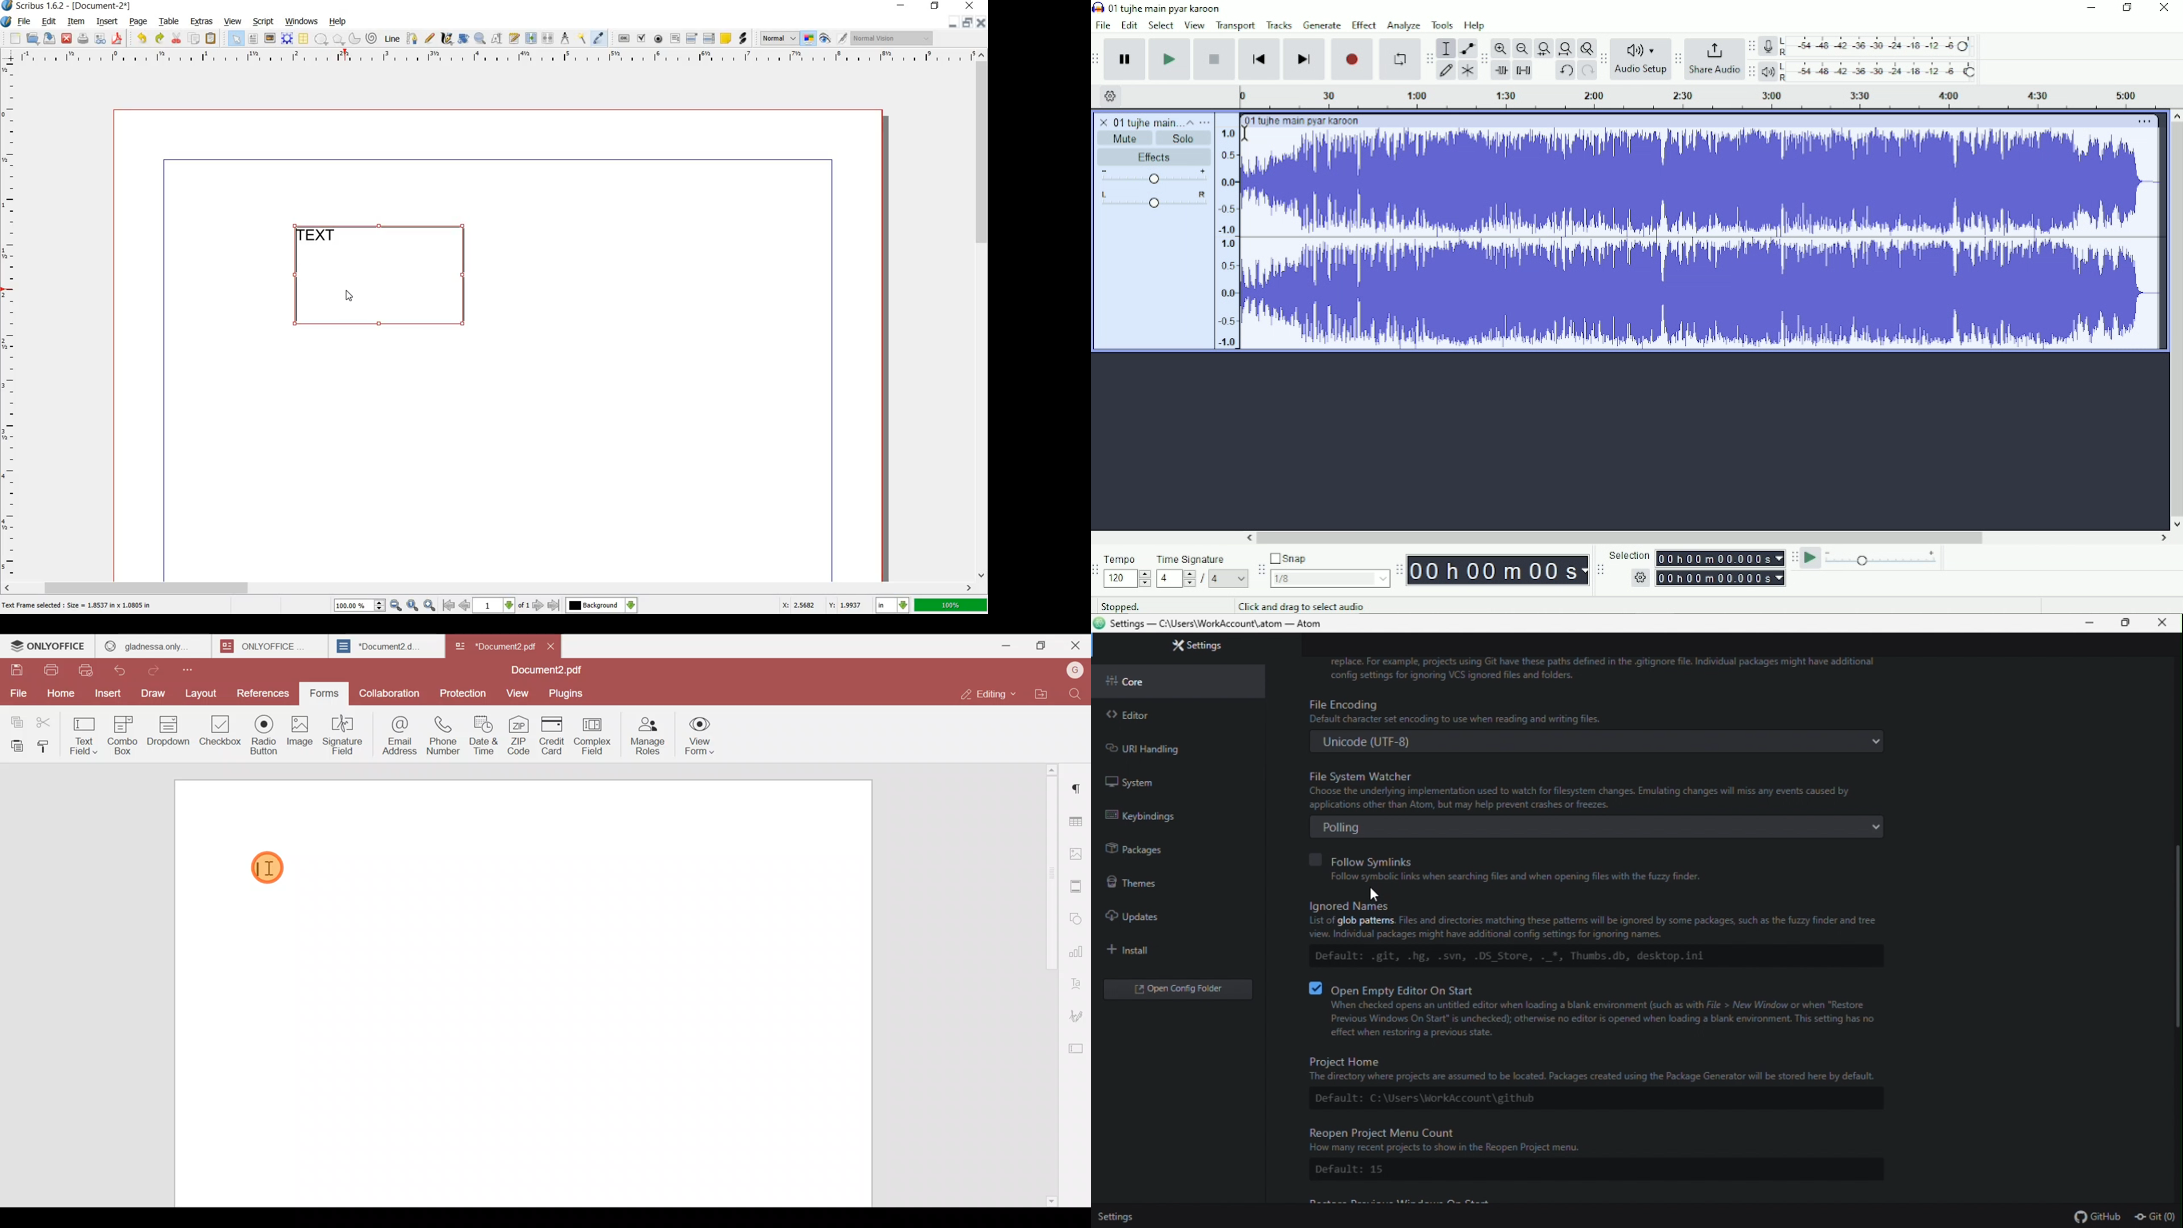  I want to click on edit contents of frame, so click(497, 39).